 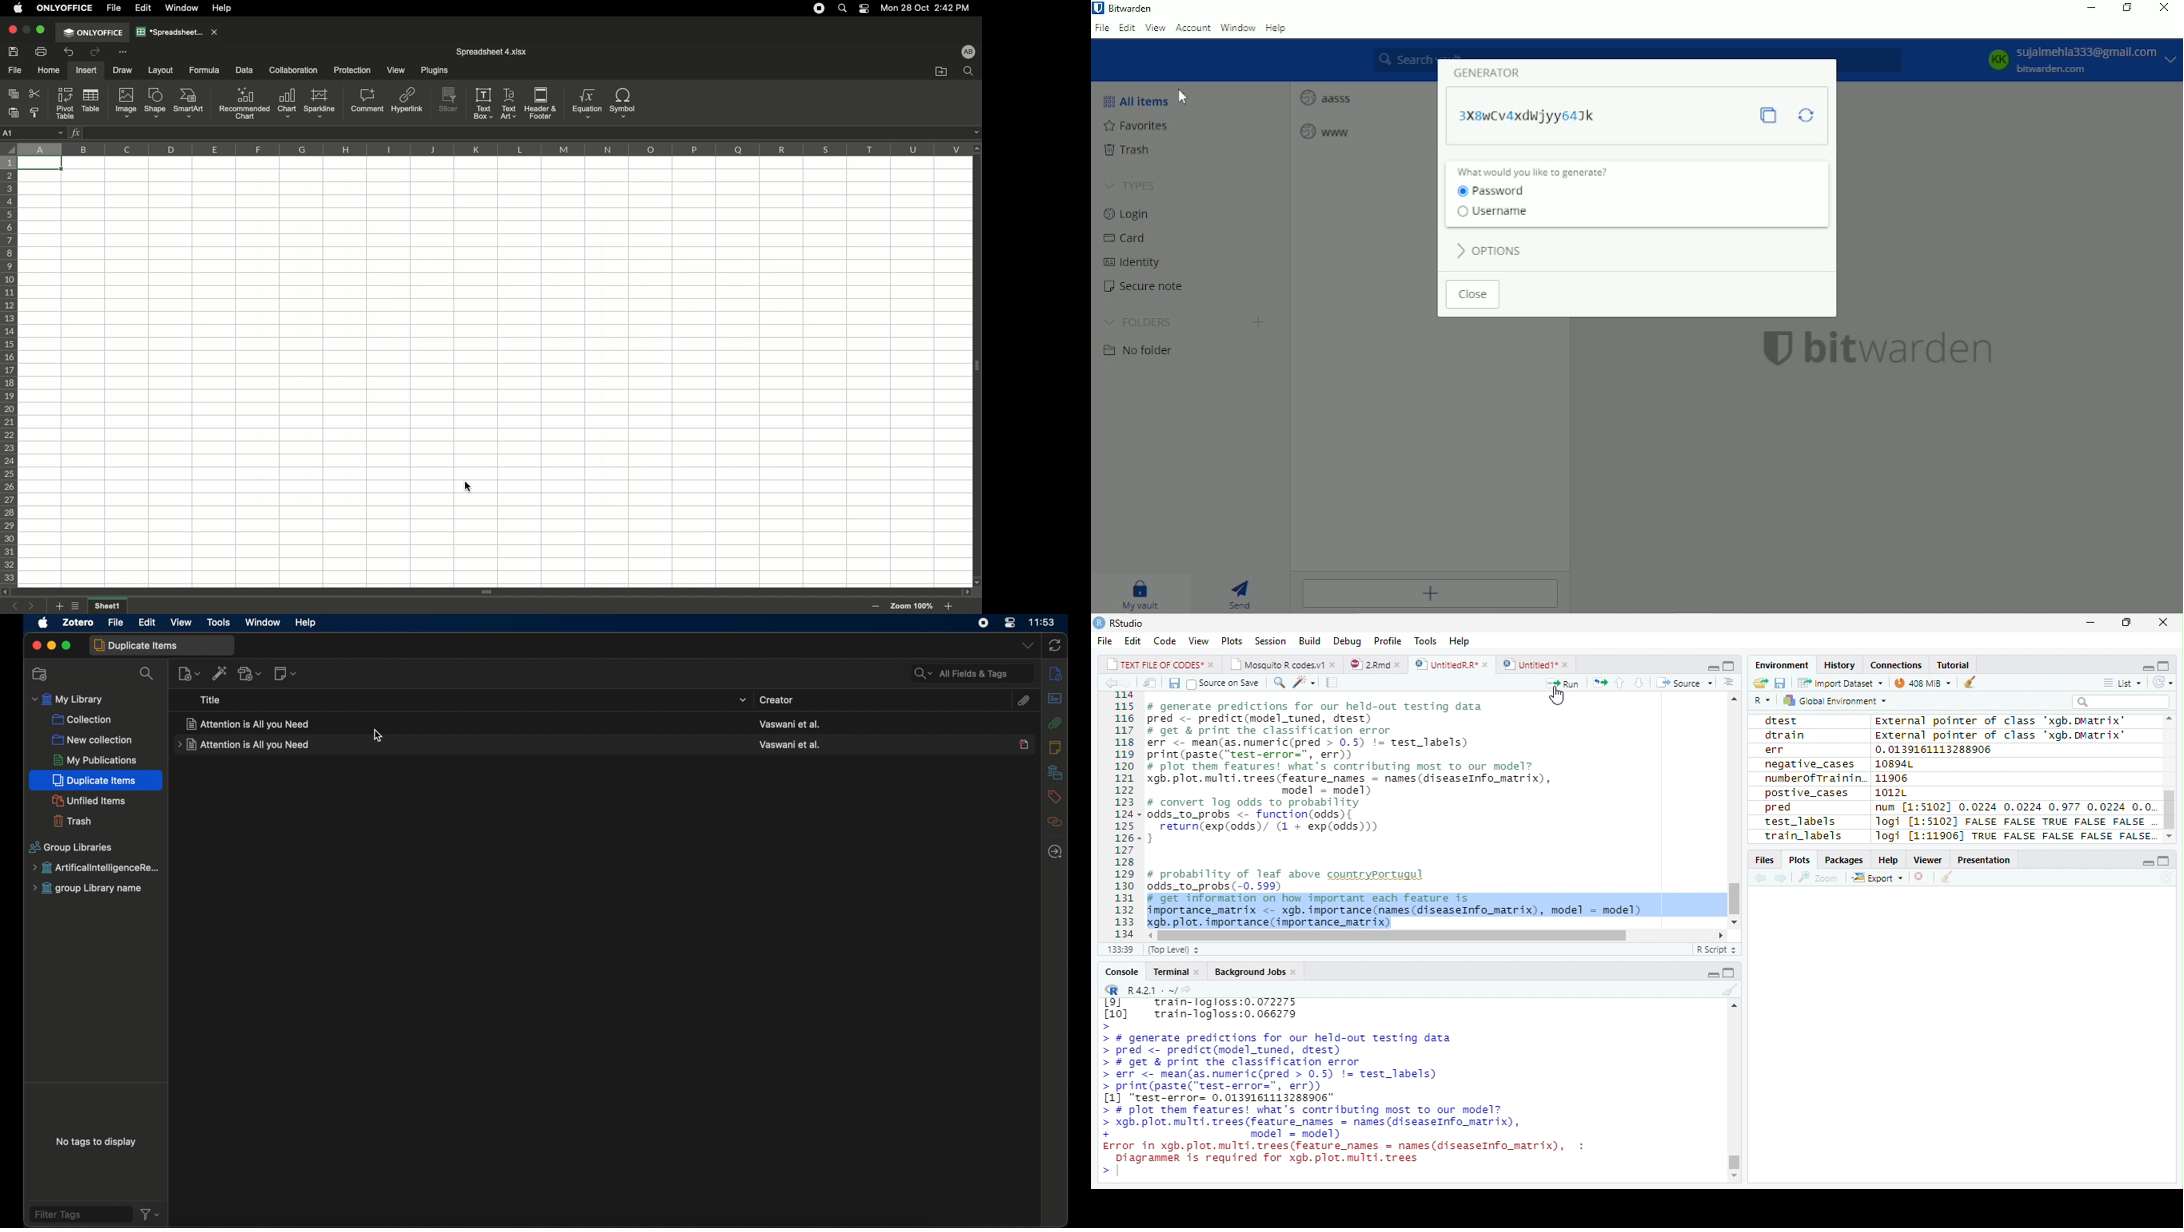 I want to click on Data, so click(x=244, y=70).